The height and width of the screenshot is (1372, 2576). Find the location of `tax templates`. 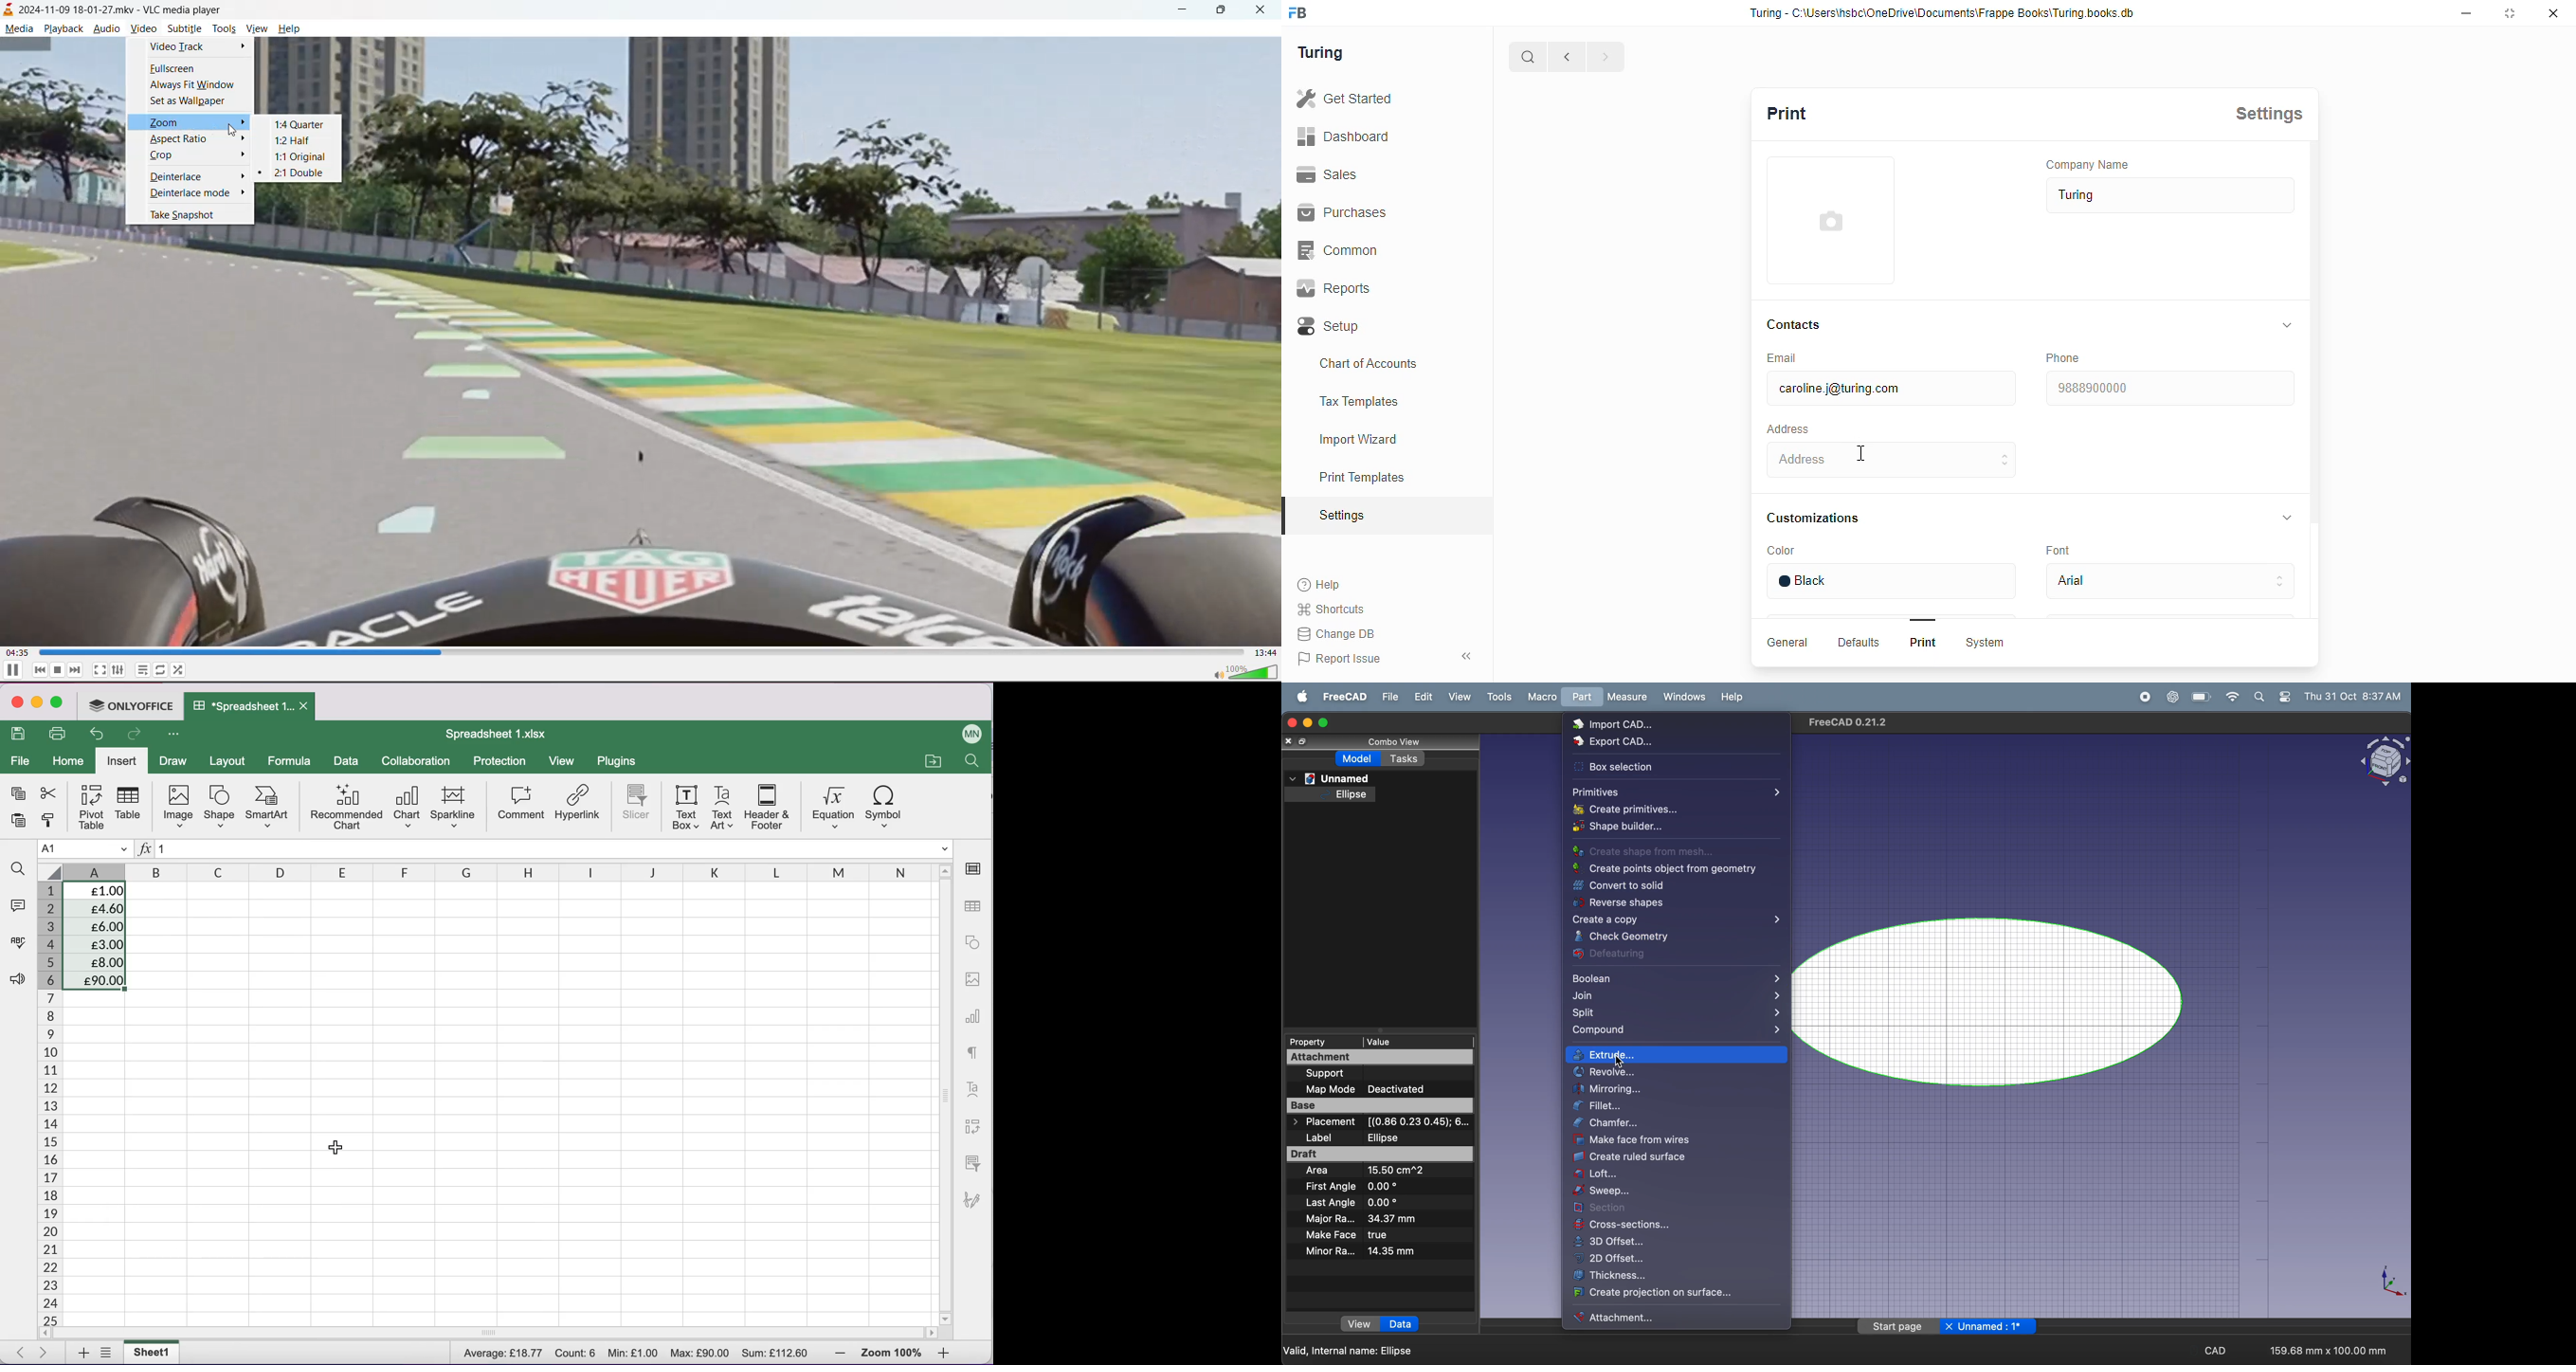

tax templates is located at coordinates (1358, 401).